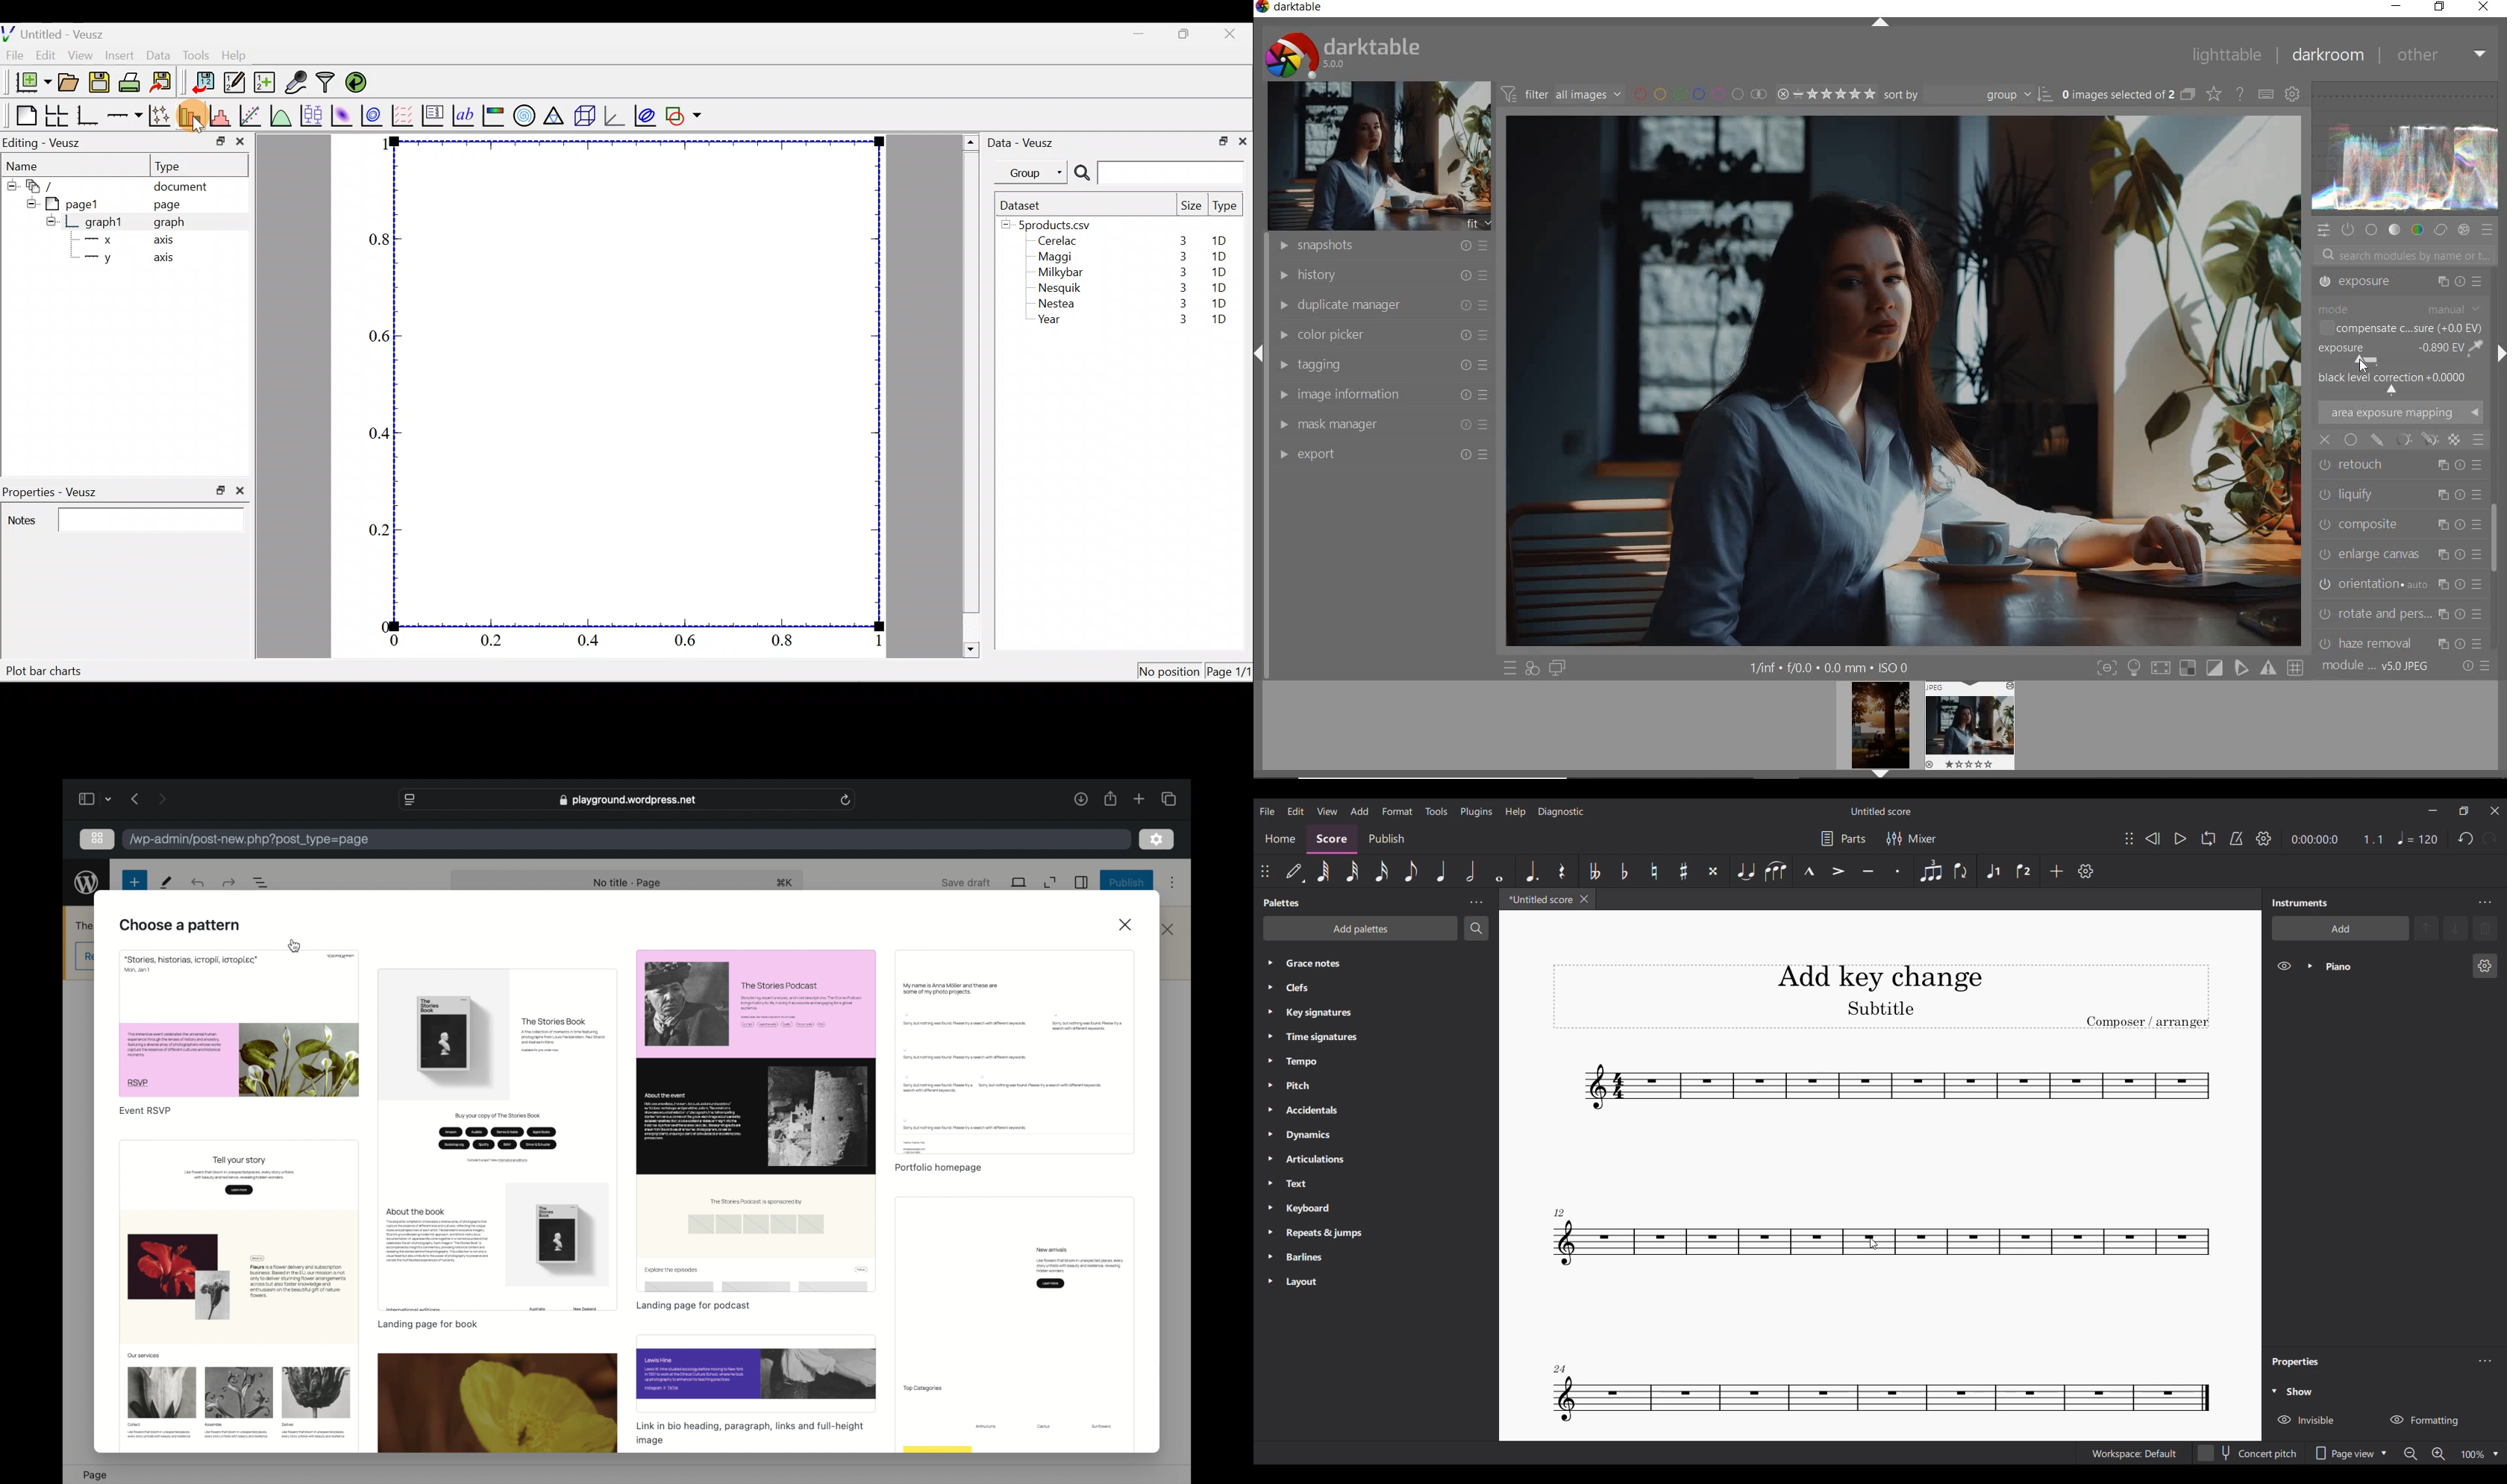 Image resolution: width=2520 pixels, height=1484 pixels. I want to click on Add an axis to the plot, so click(127, 116).